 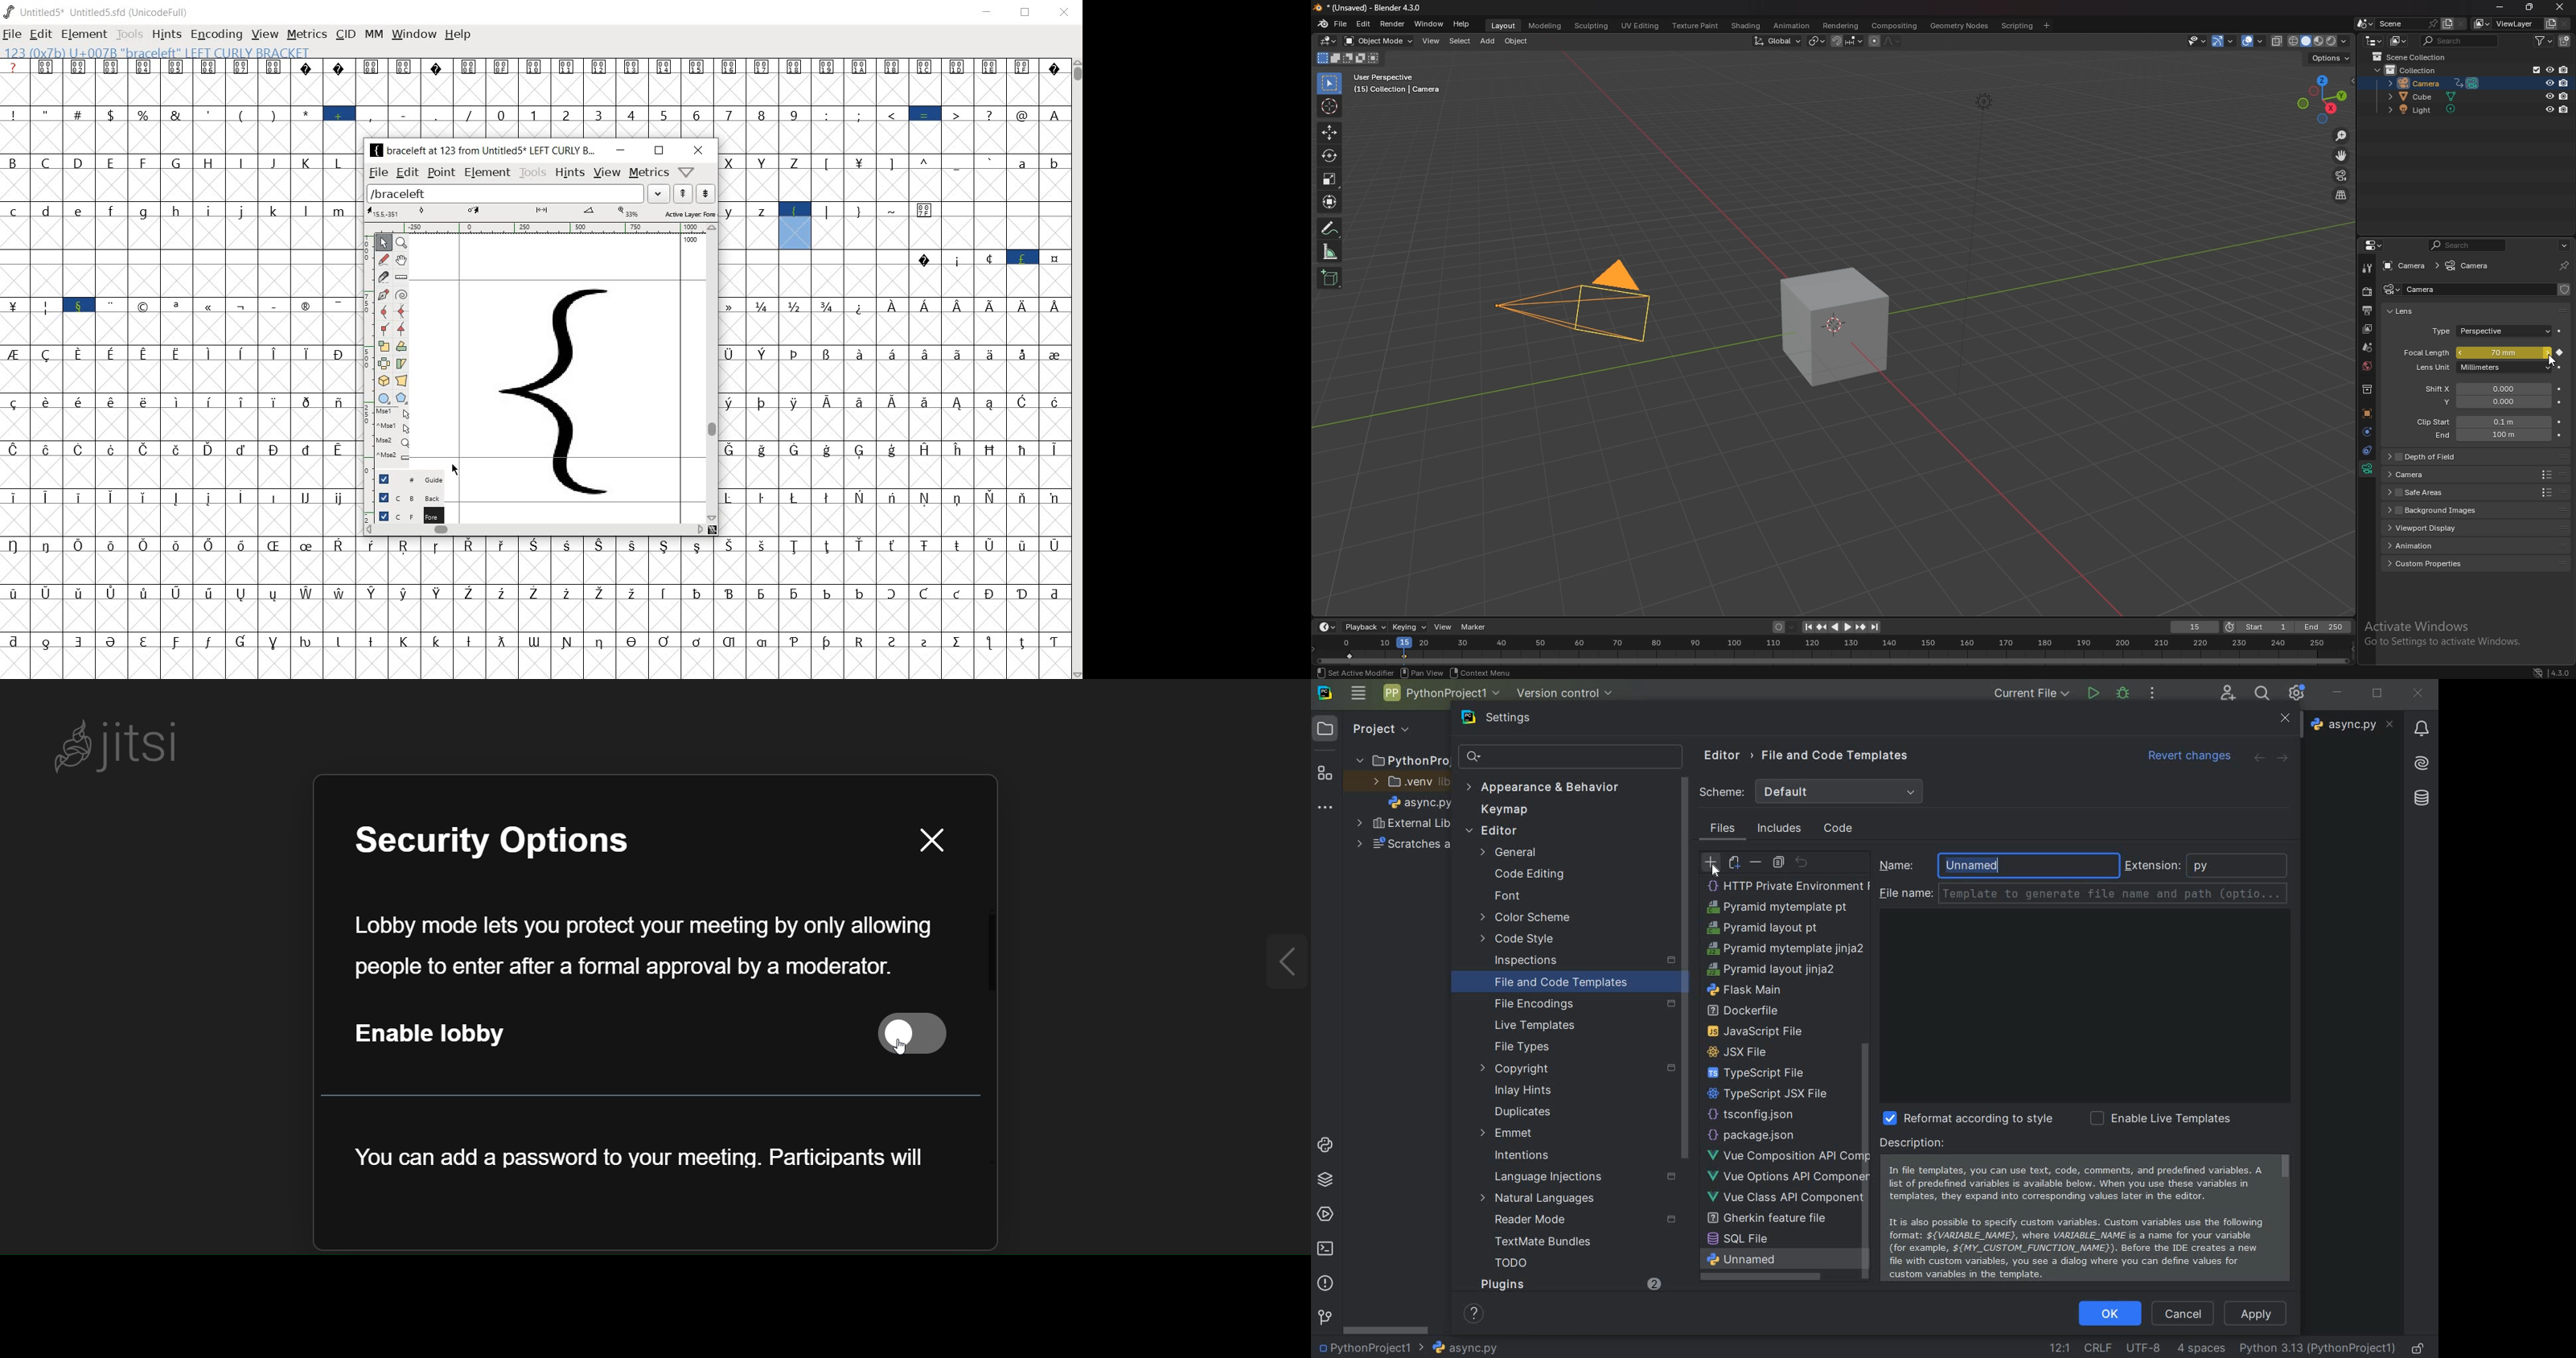 What do you see at coordinates (2564, 289) in the screenshot?
I see `fake user` at bounding box center [2564, 289].